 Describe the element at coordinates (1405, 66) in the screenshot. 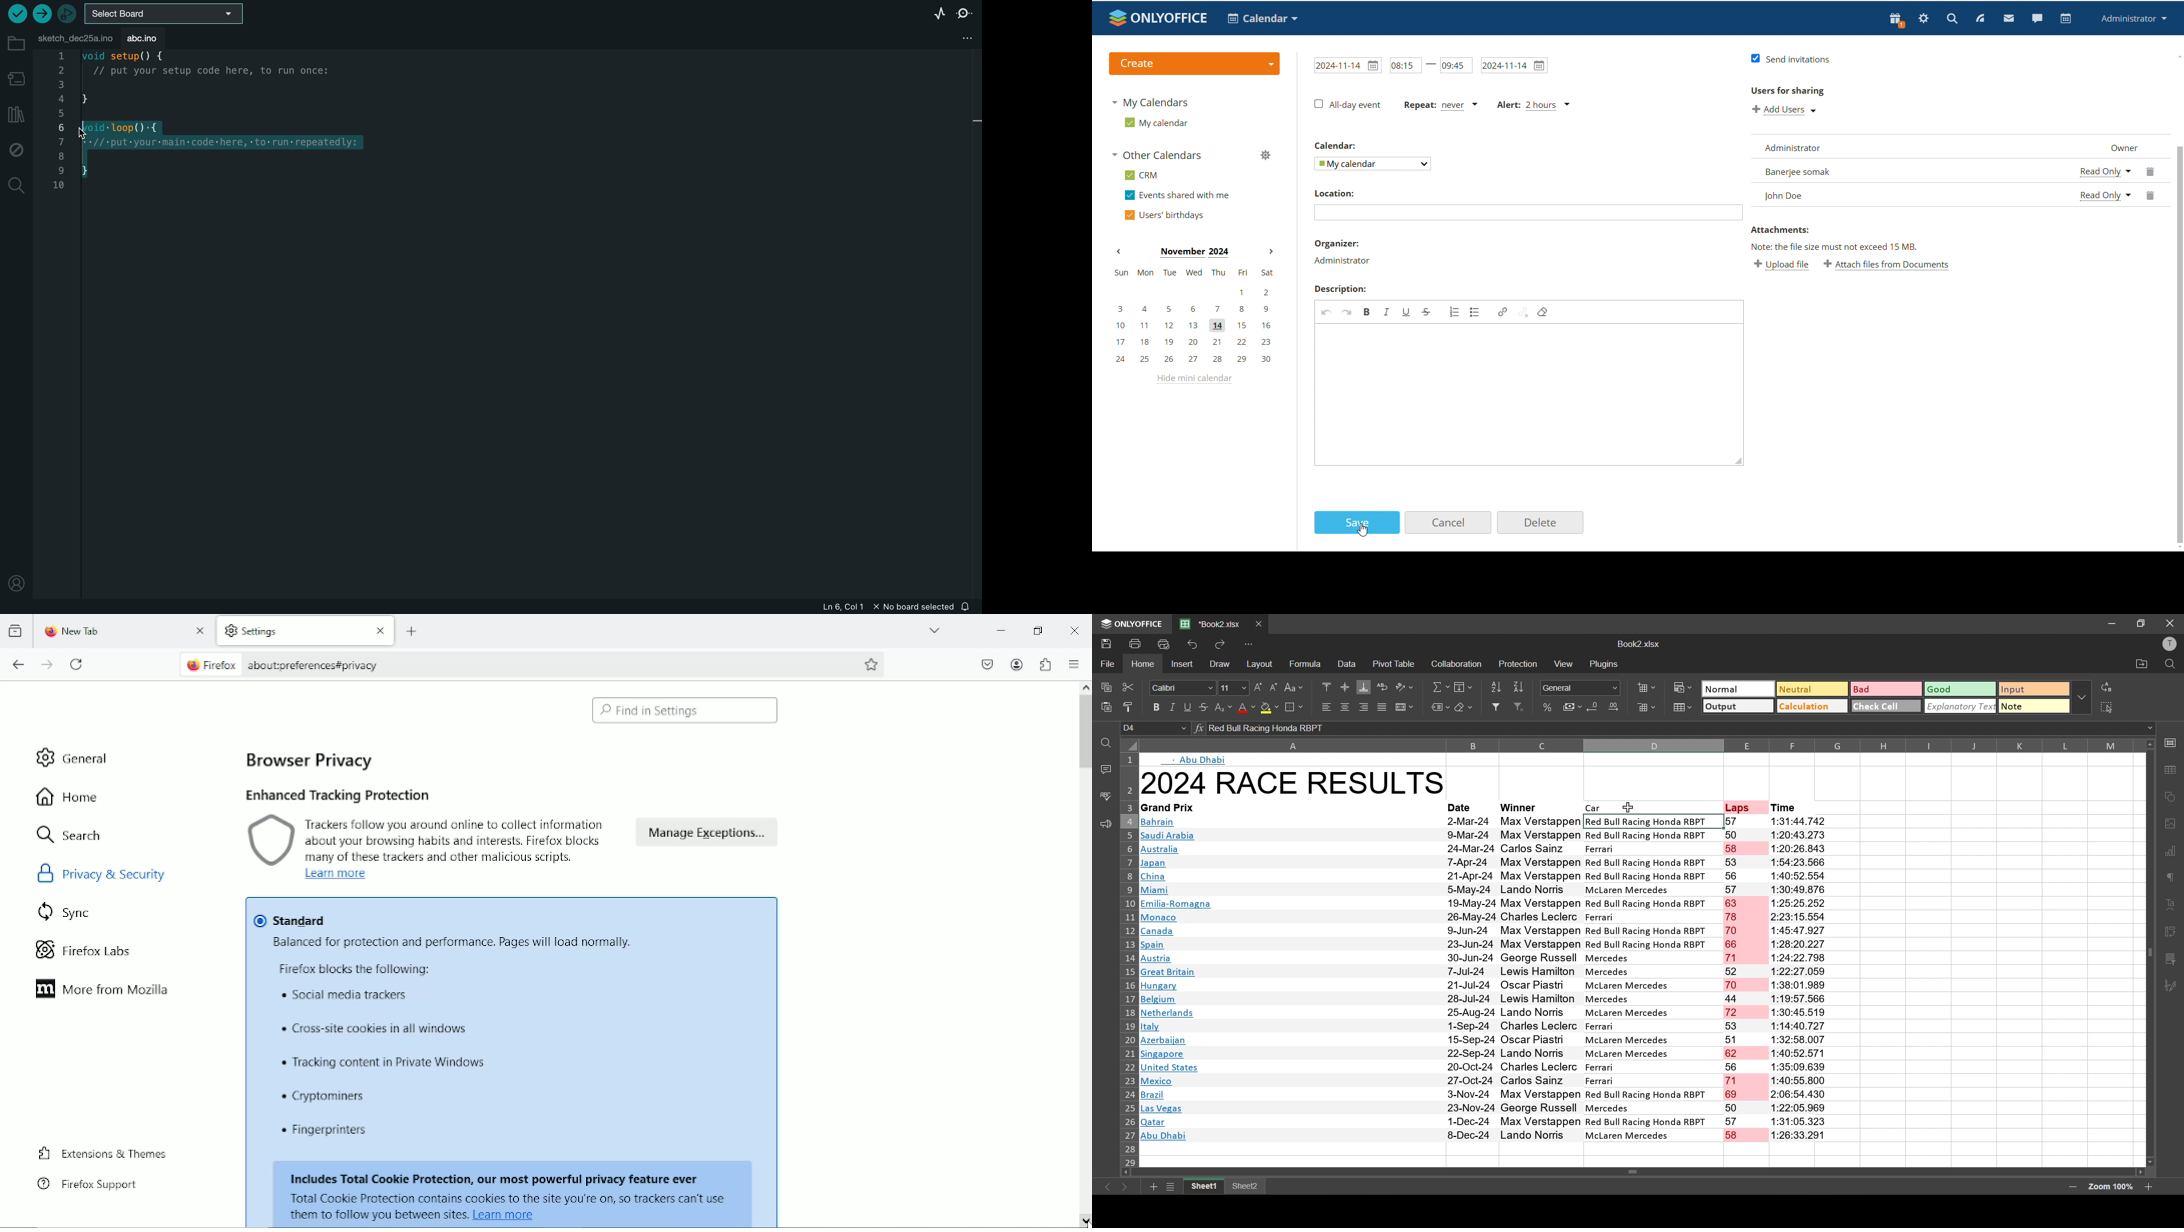

I see `set start time` at that location.